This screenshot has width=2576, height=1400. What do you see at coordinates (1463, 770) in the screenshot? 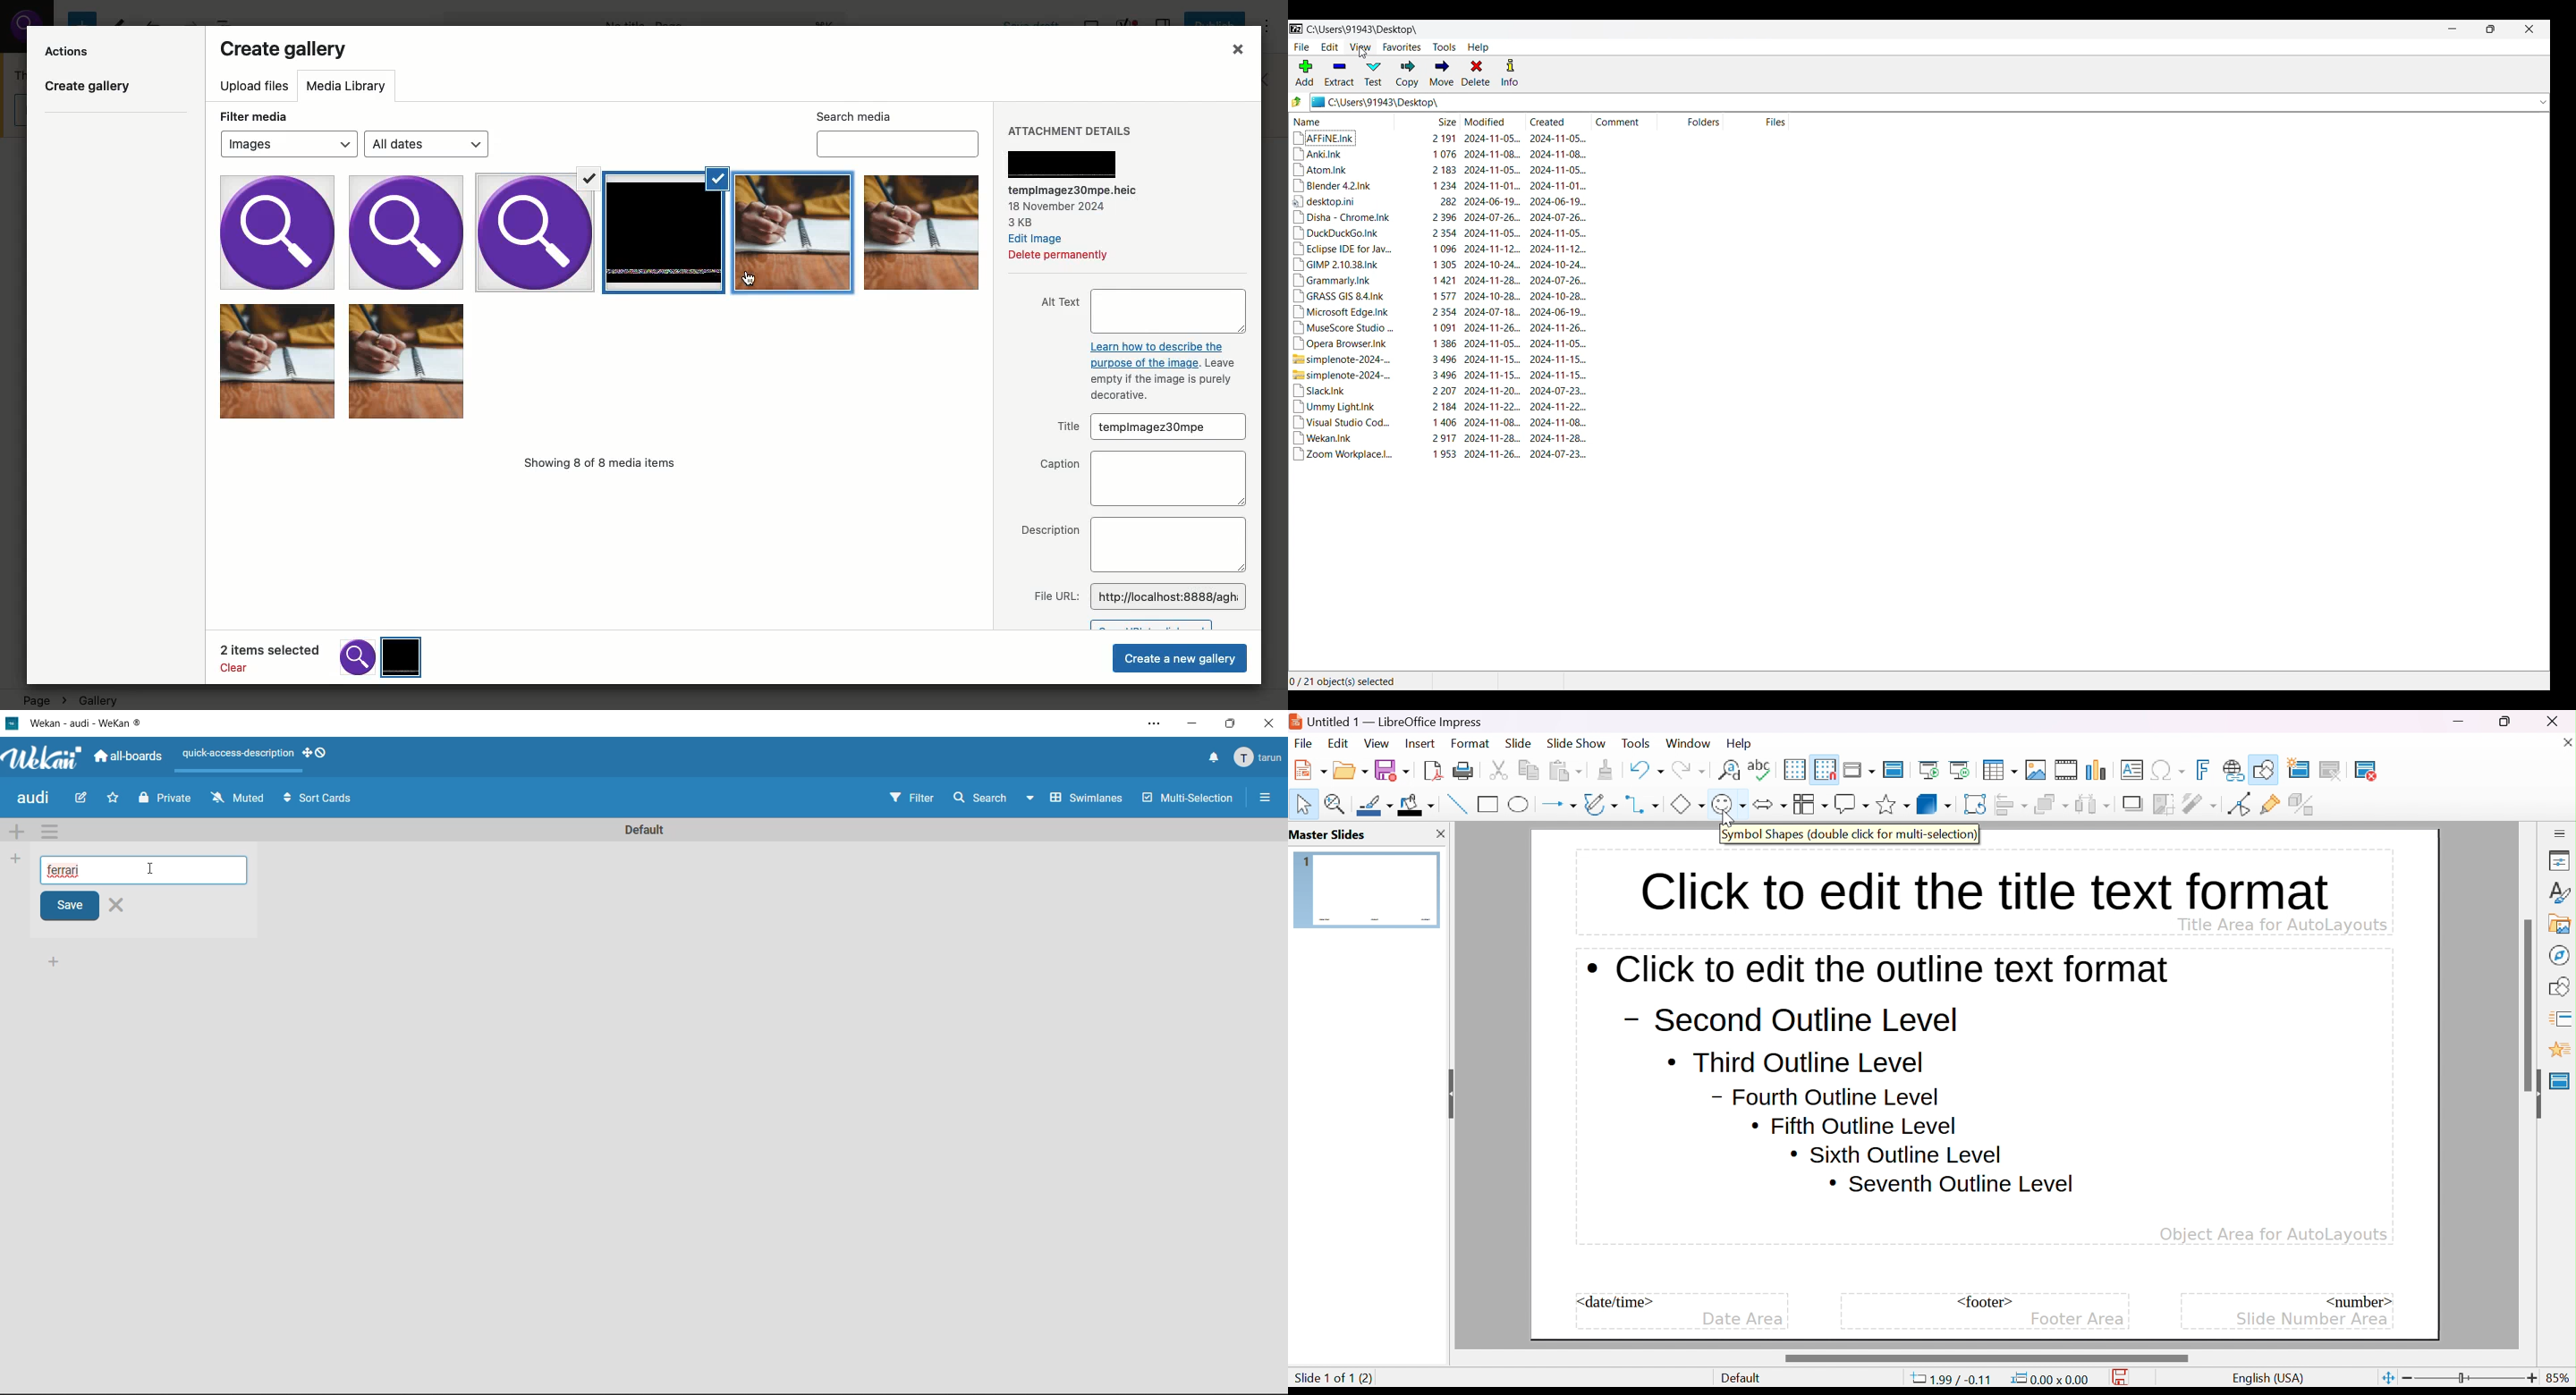
I see `print` at bounding box center [1463, 770].